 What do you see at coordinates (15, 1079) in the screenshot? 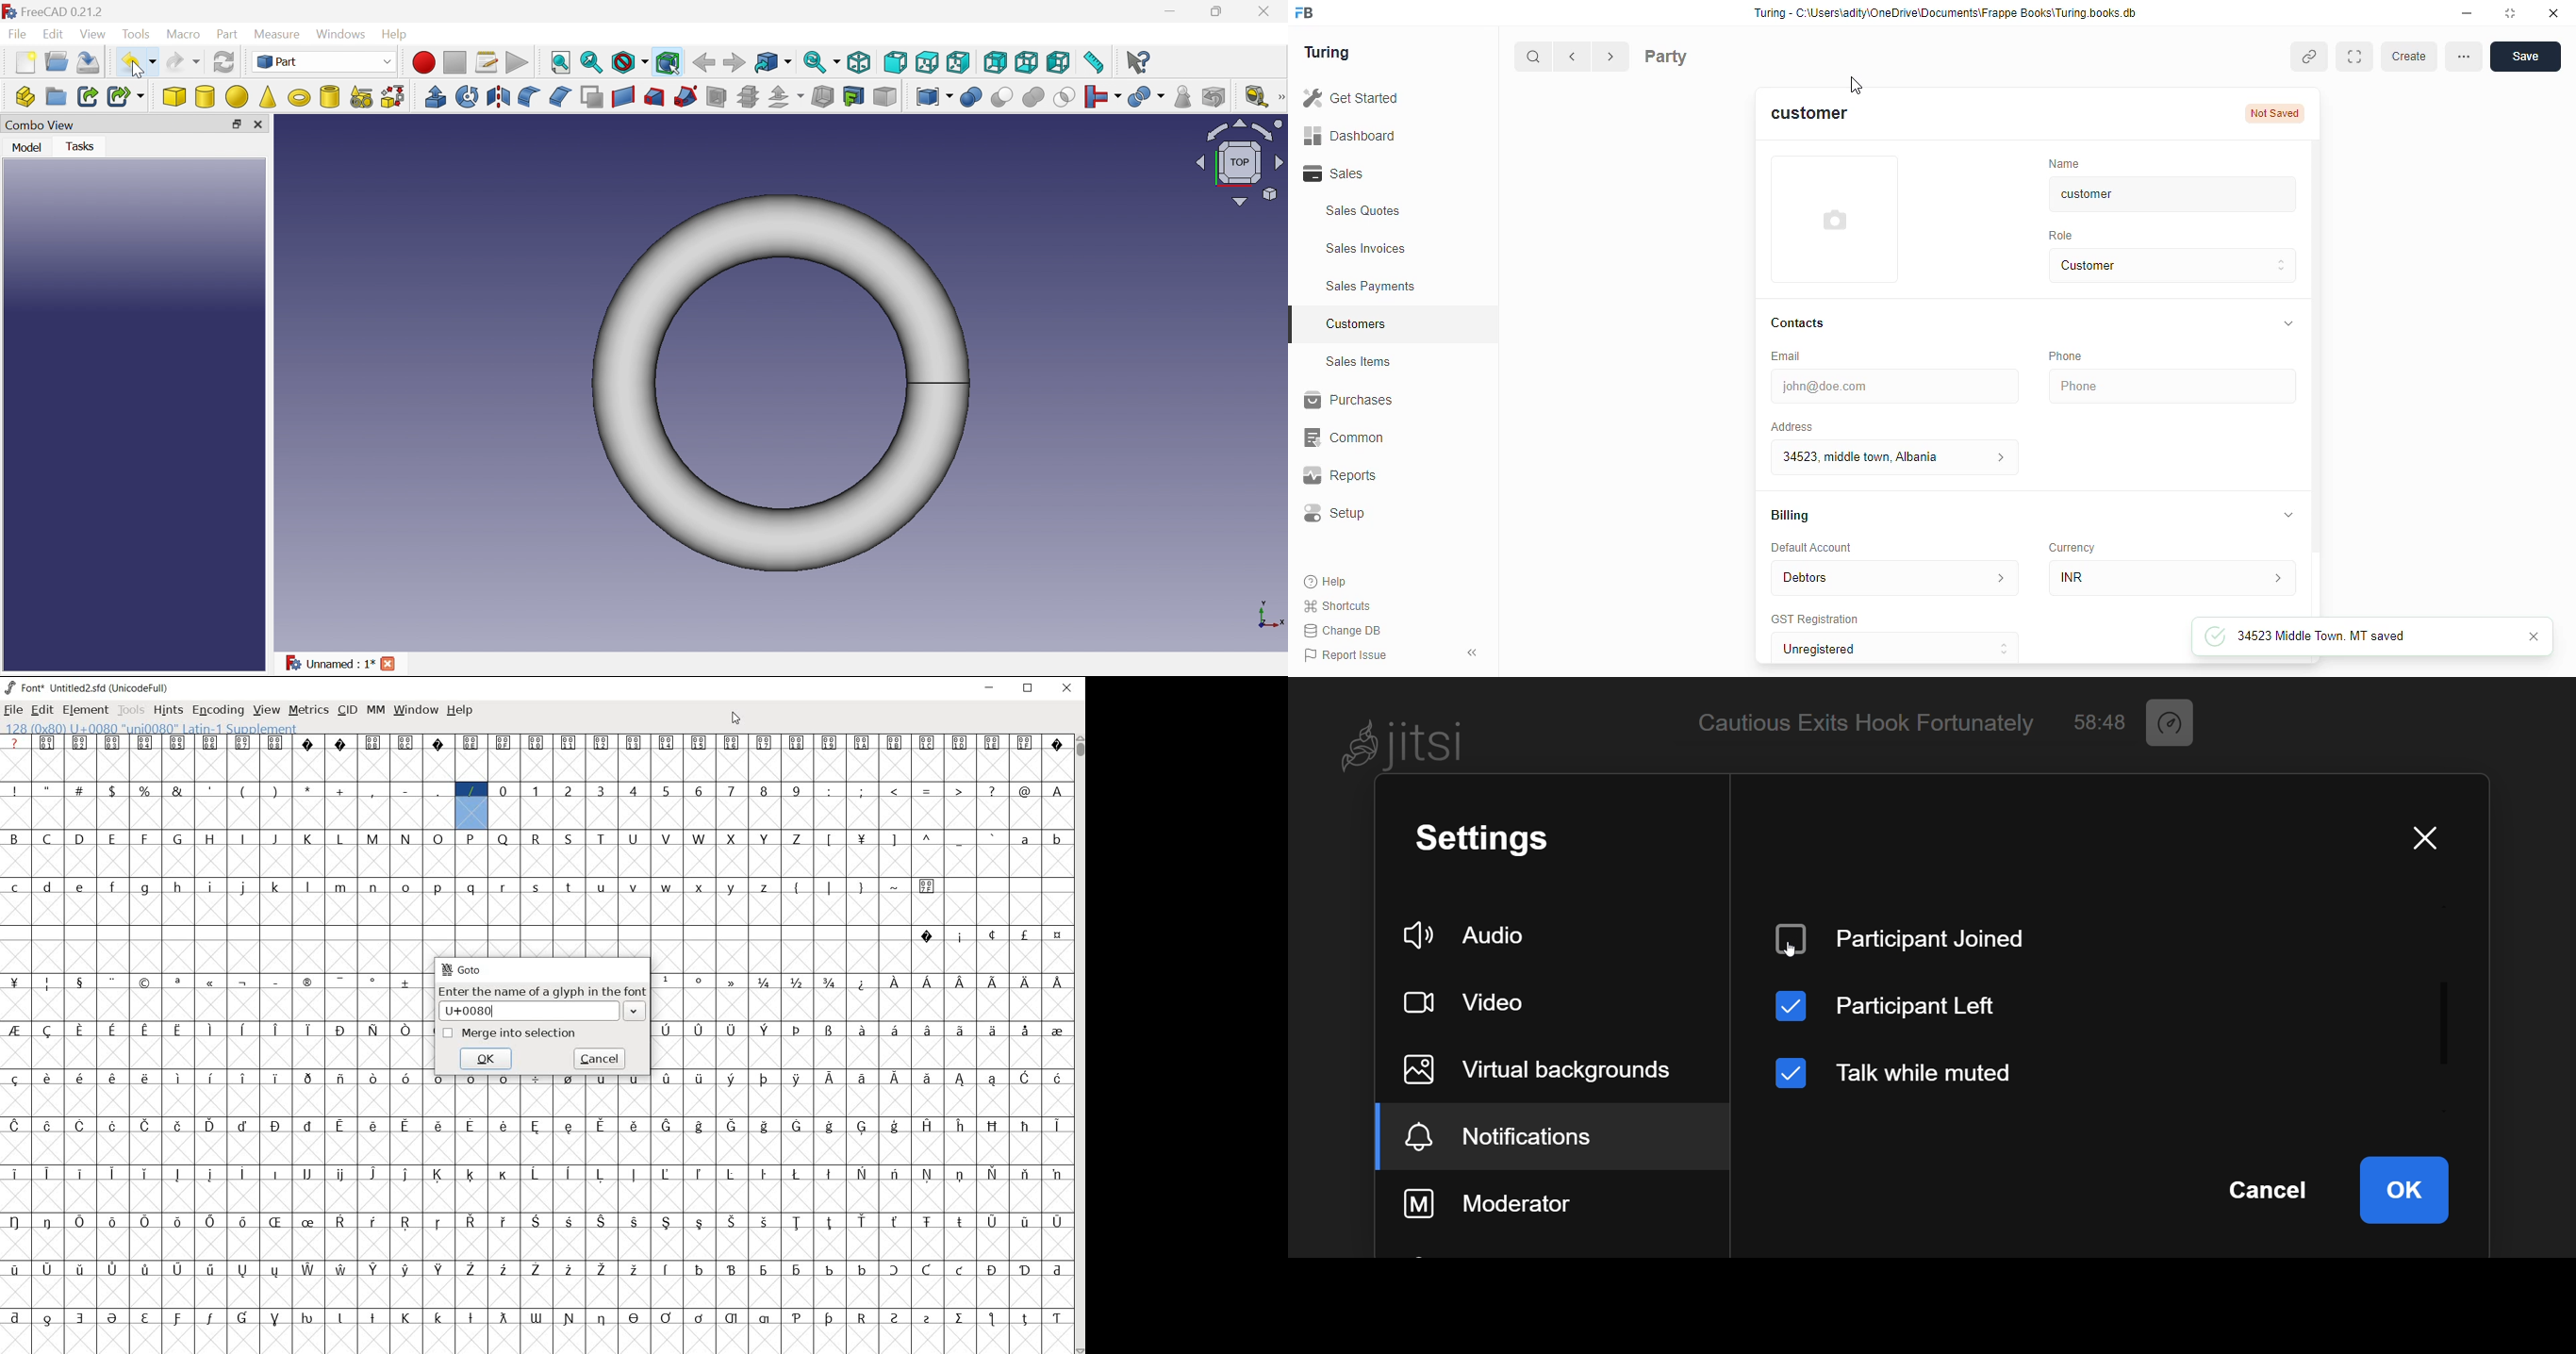
I see `glyph` at bounding box center [15, 1079].